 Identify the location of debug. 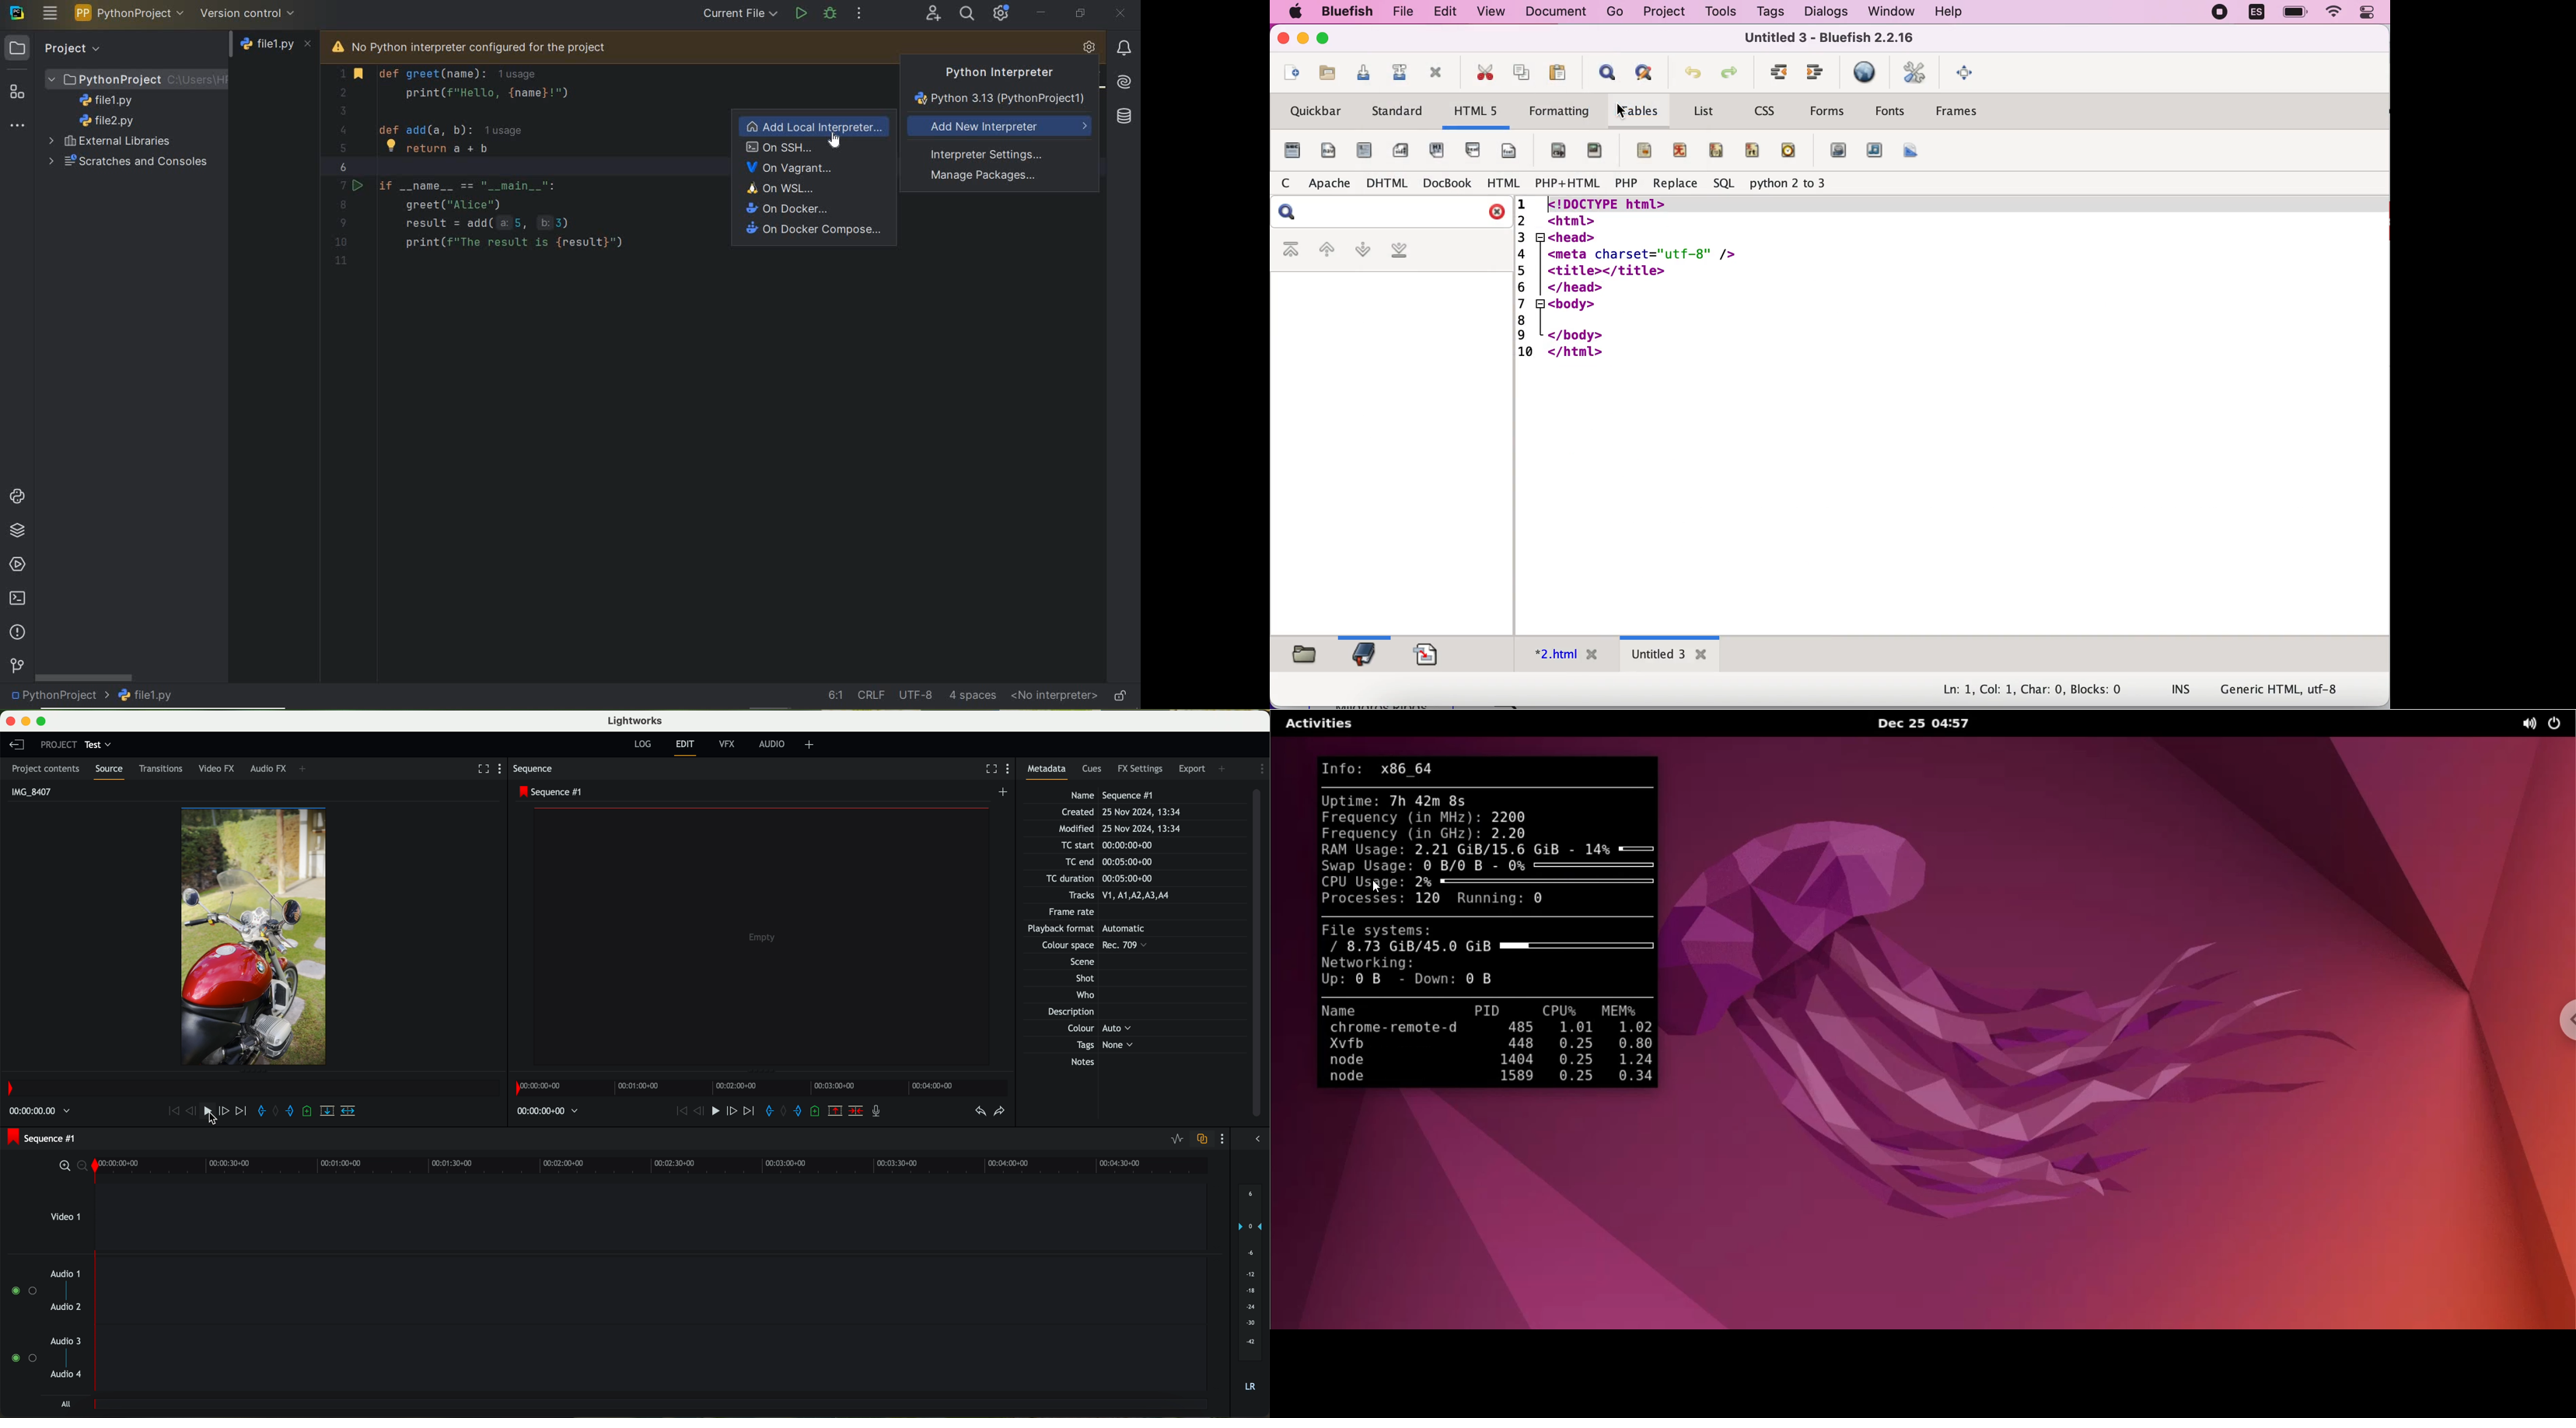
(831, 13).